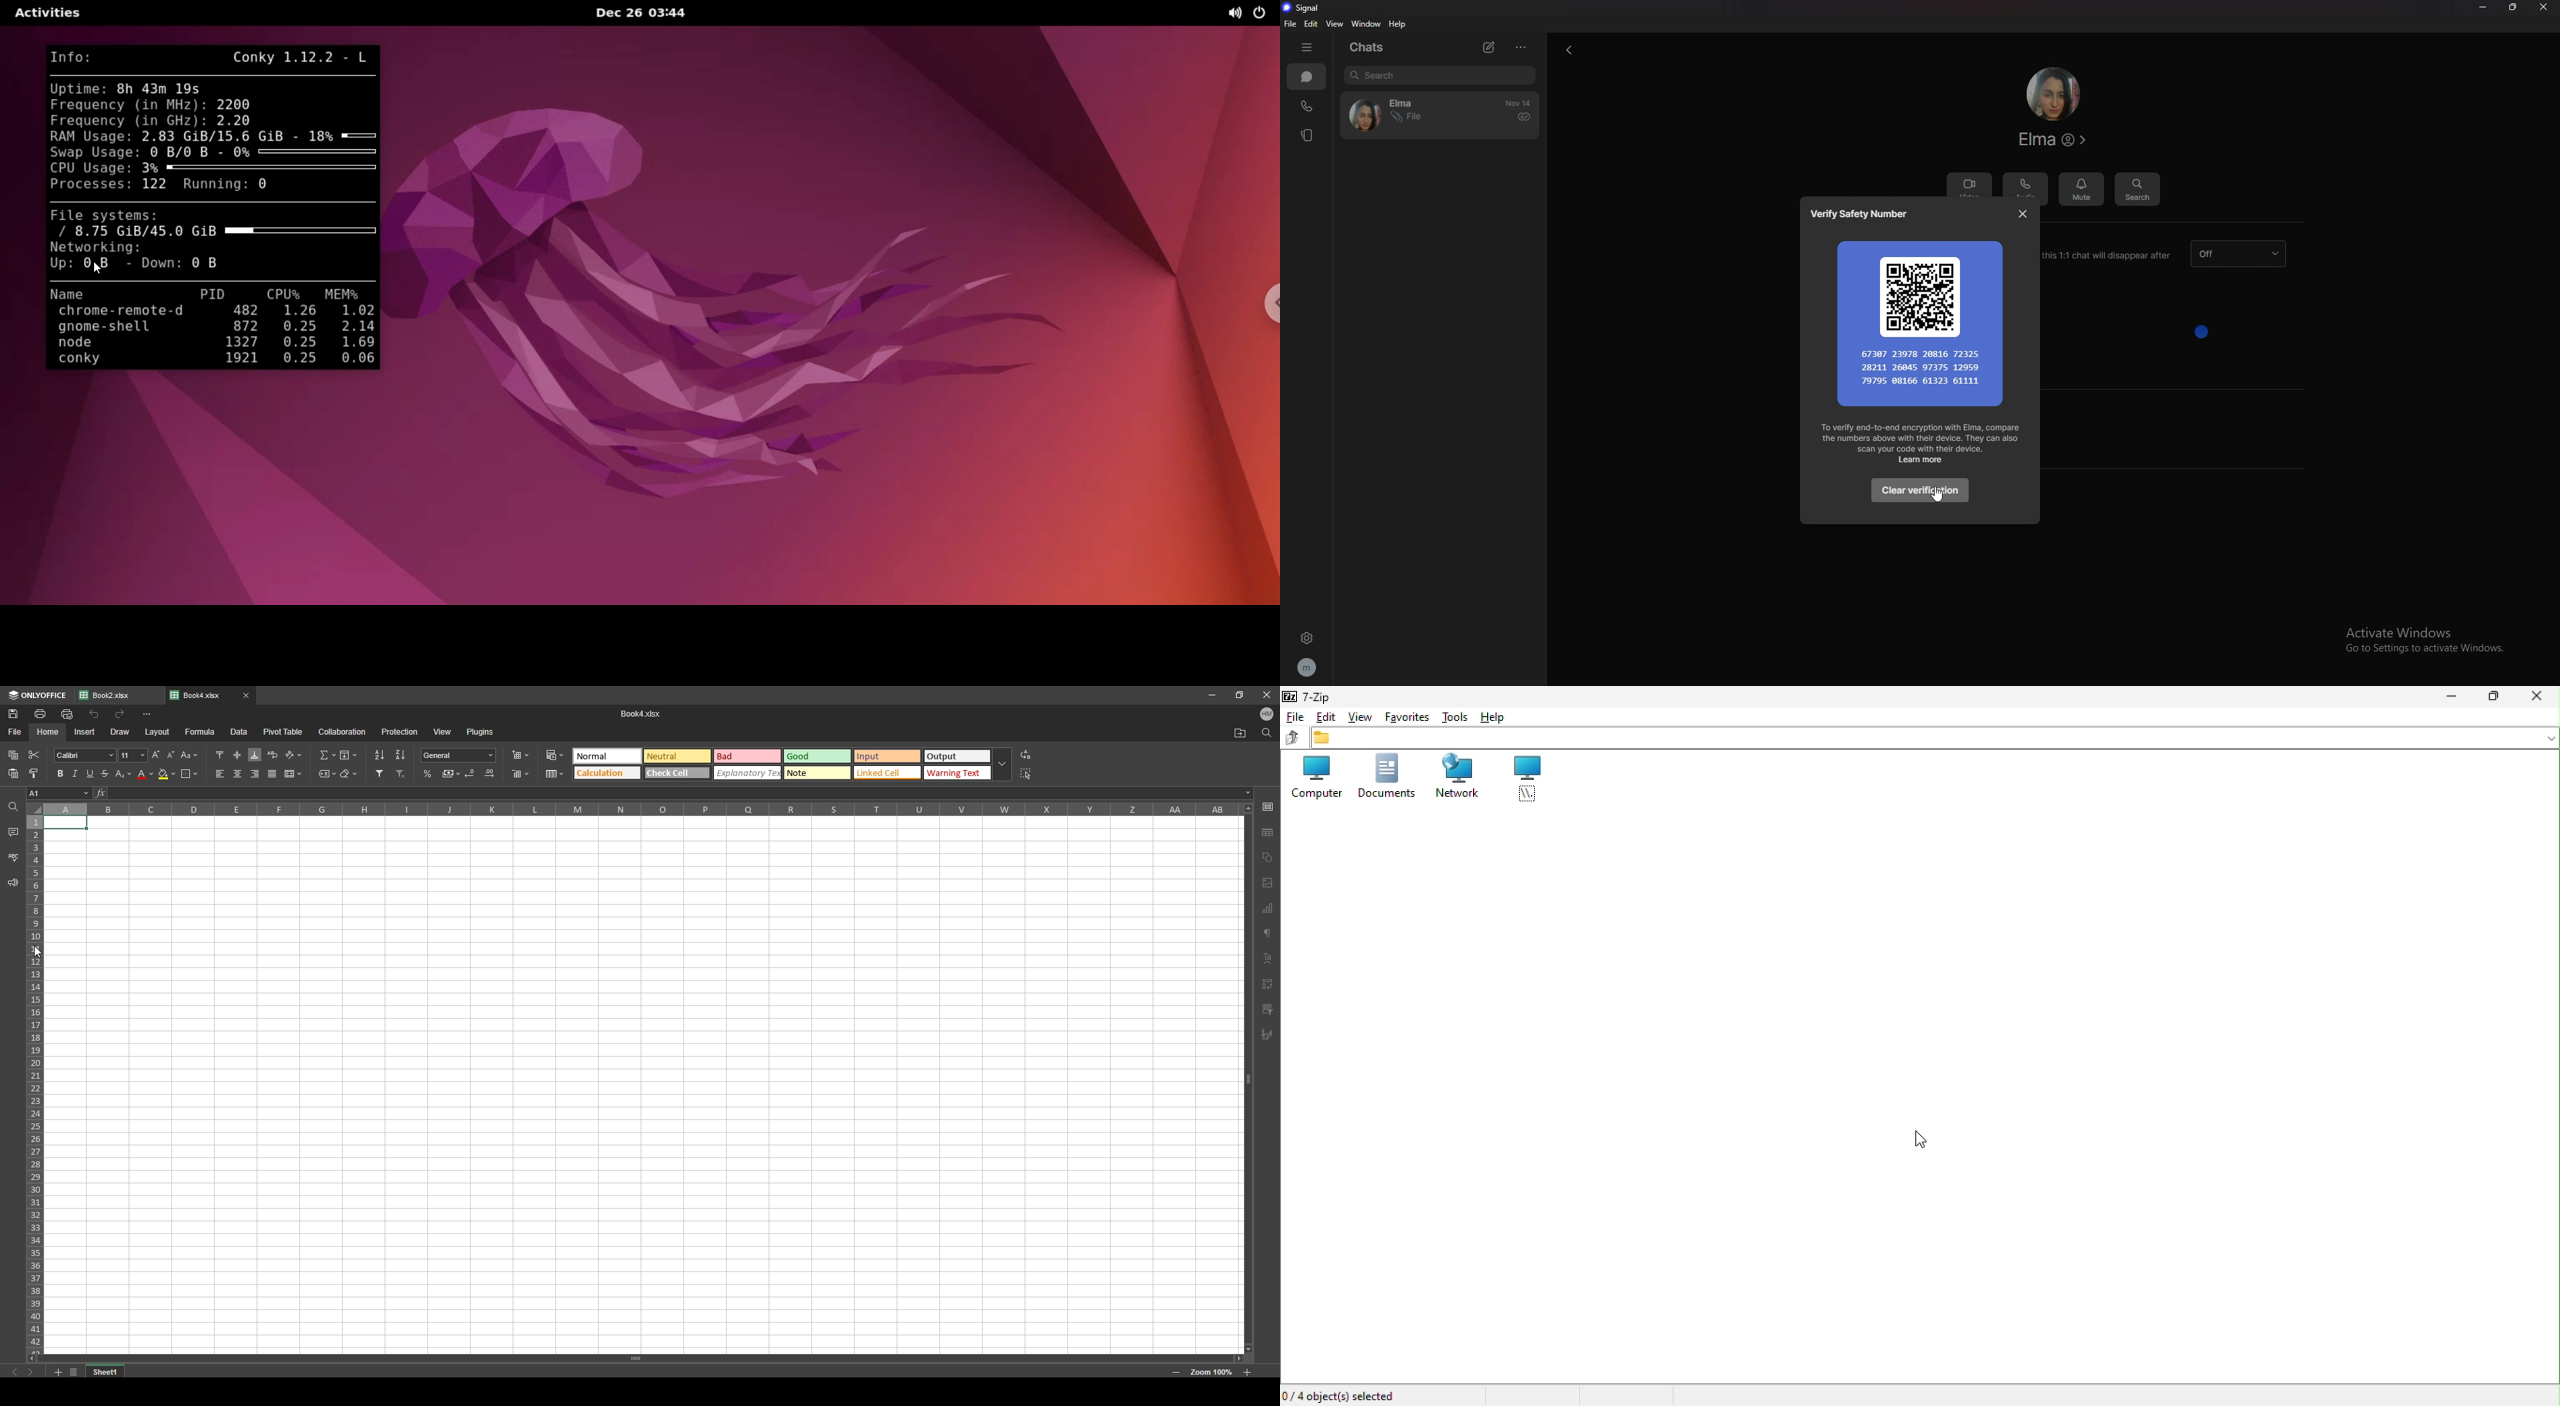  I want to click on select all, so click(1027, 773).